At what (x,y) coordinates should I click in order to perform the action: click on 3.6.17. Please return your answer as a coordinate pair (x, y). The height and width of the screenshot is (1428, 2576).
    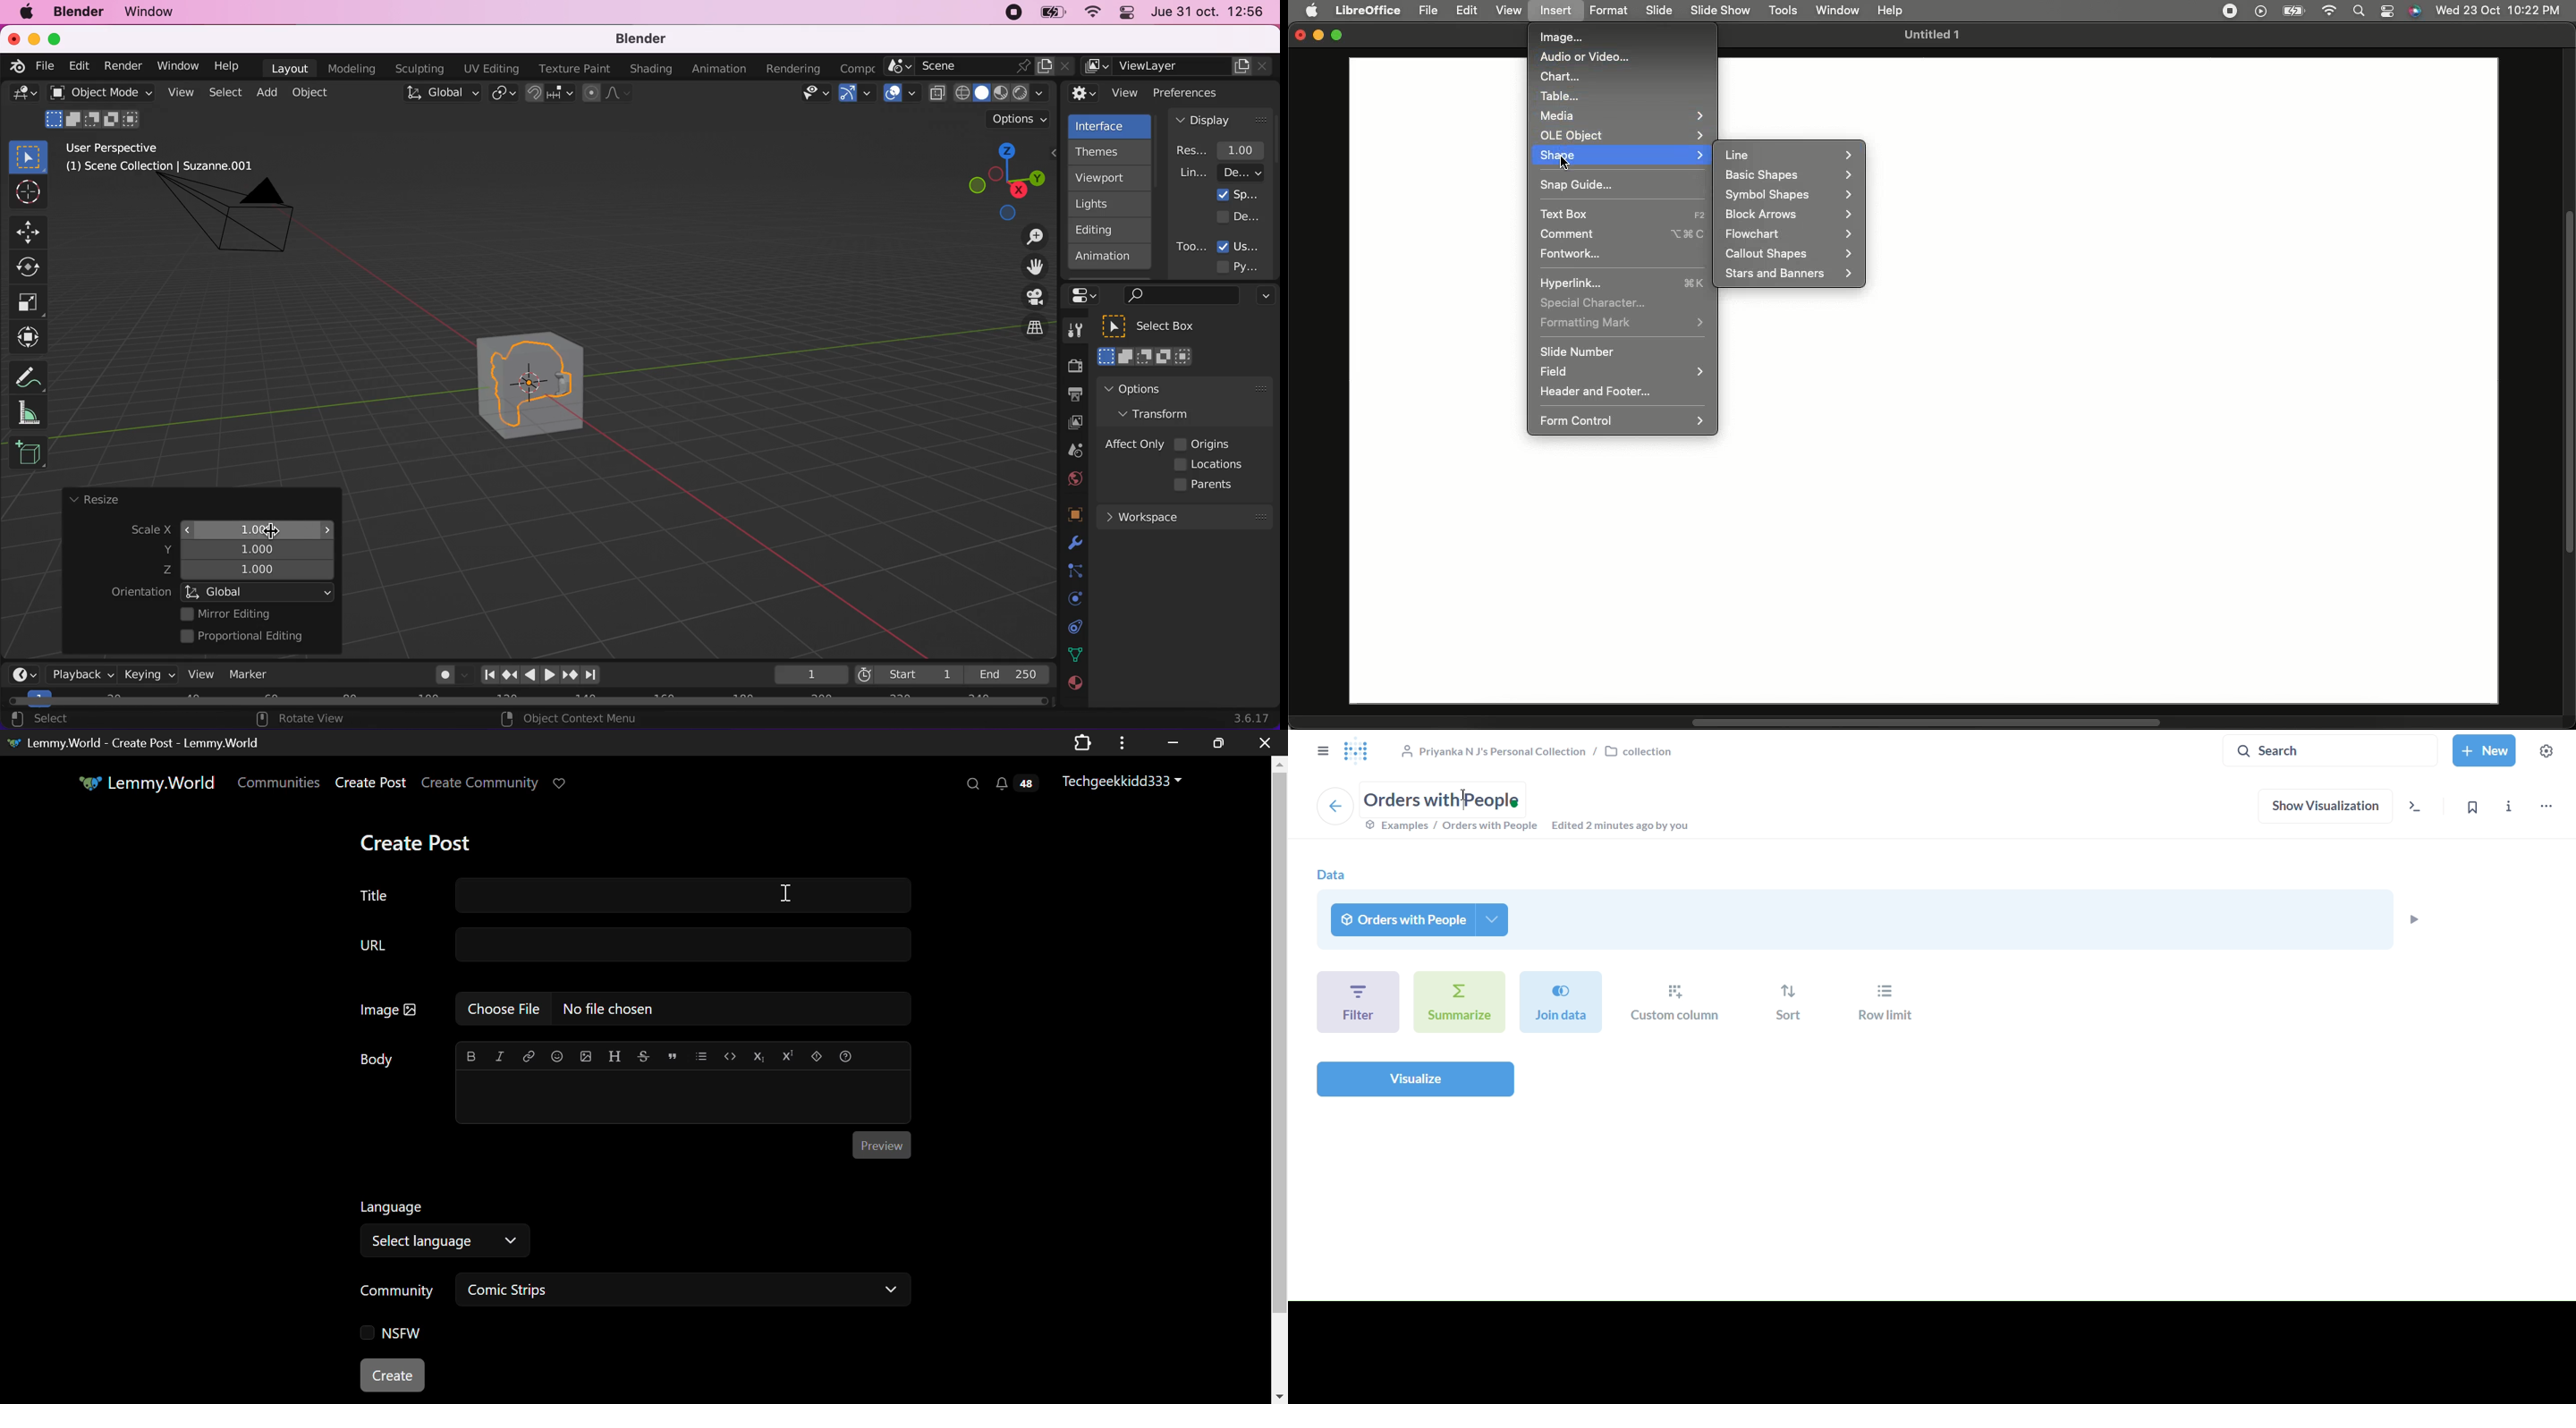
    Looking at the image, I should click on (1254, 718).